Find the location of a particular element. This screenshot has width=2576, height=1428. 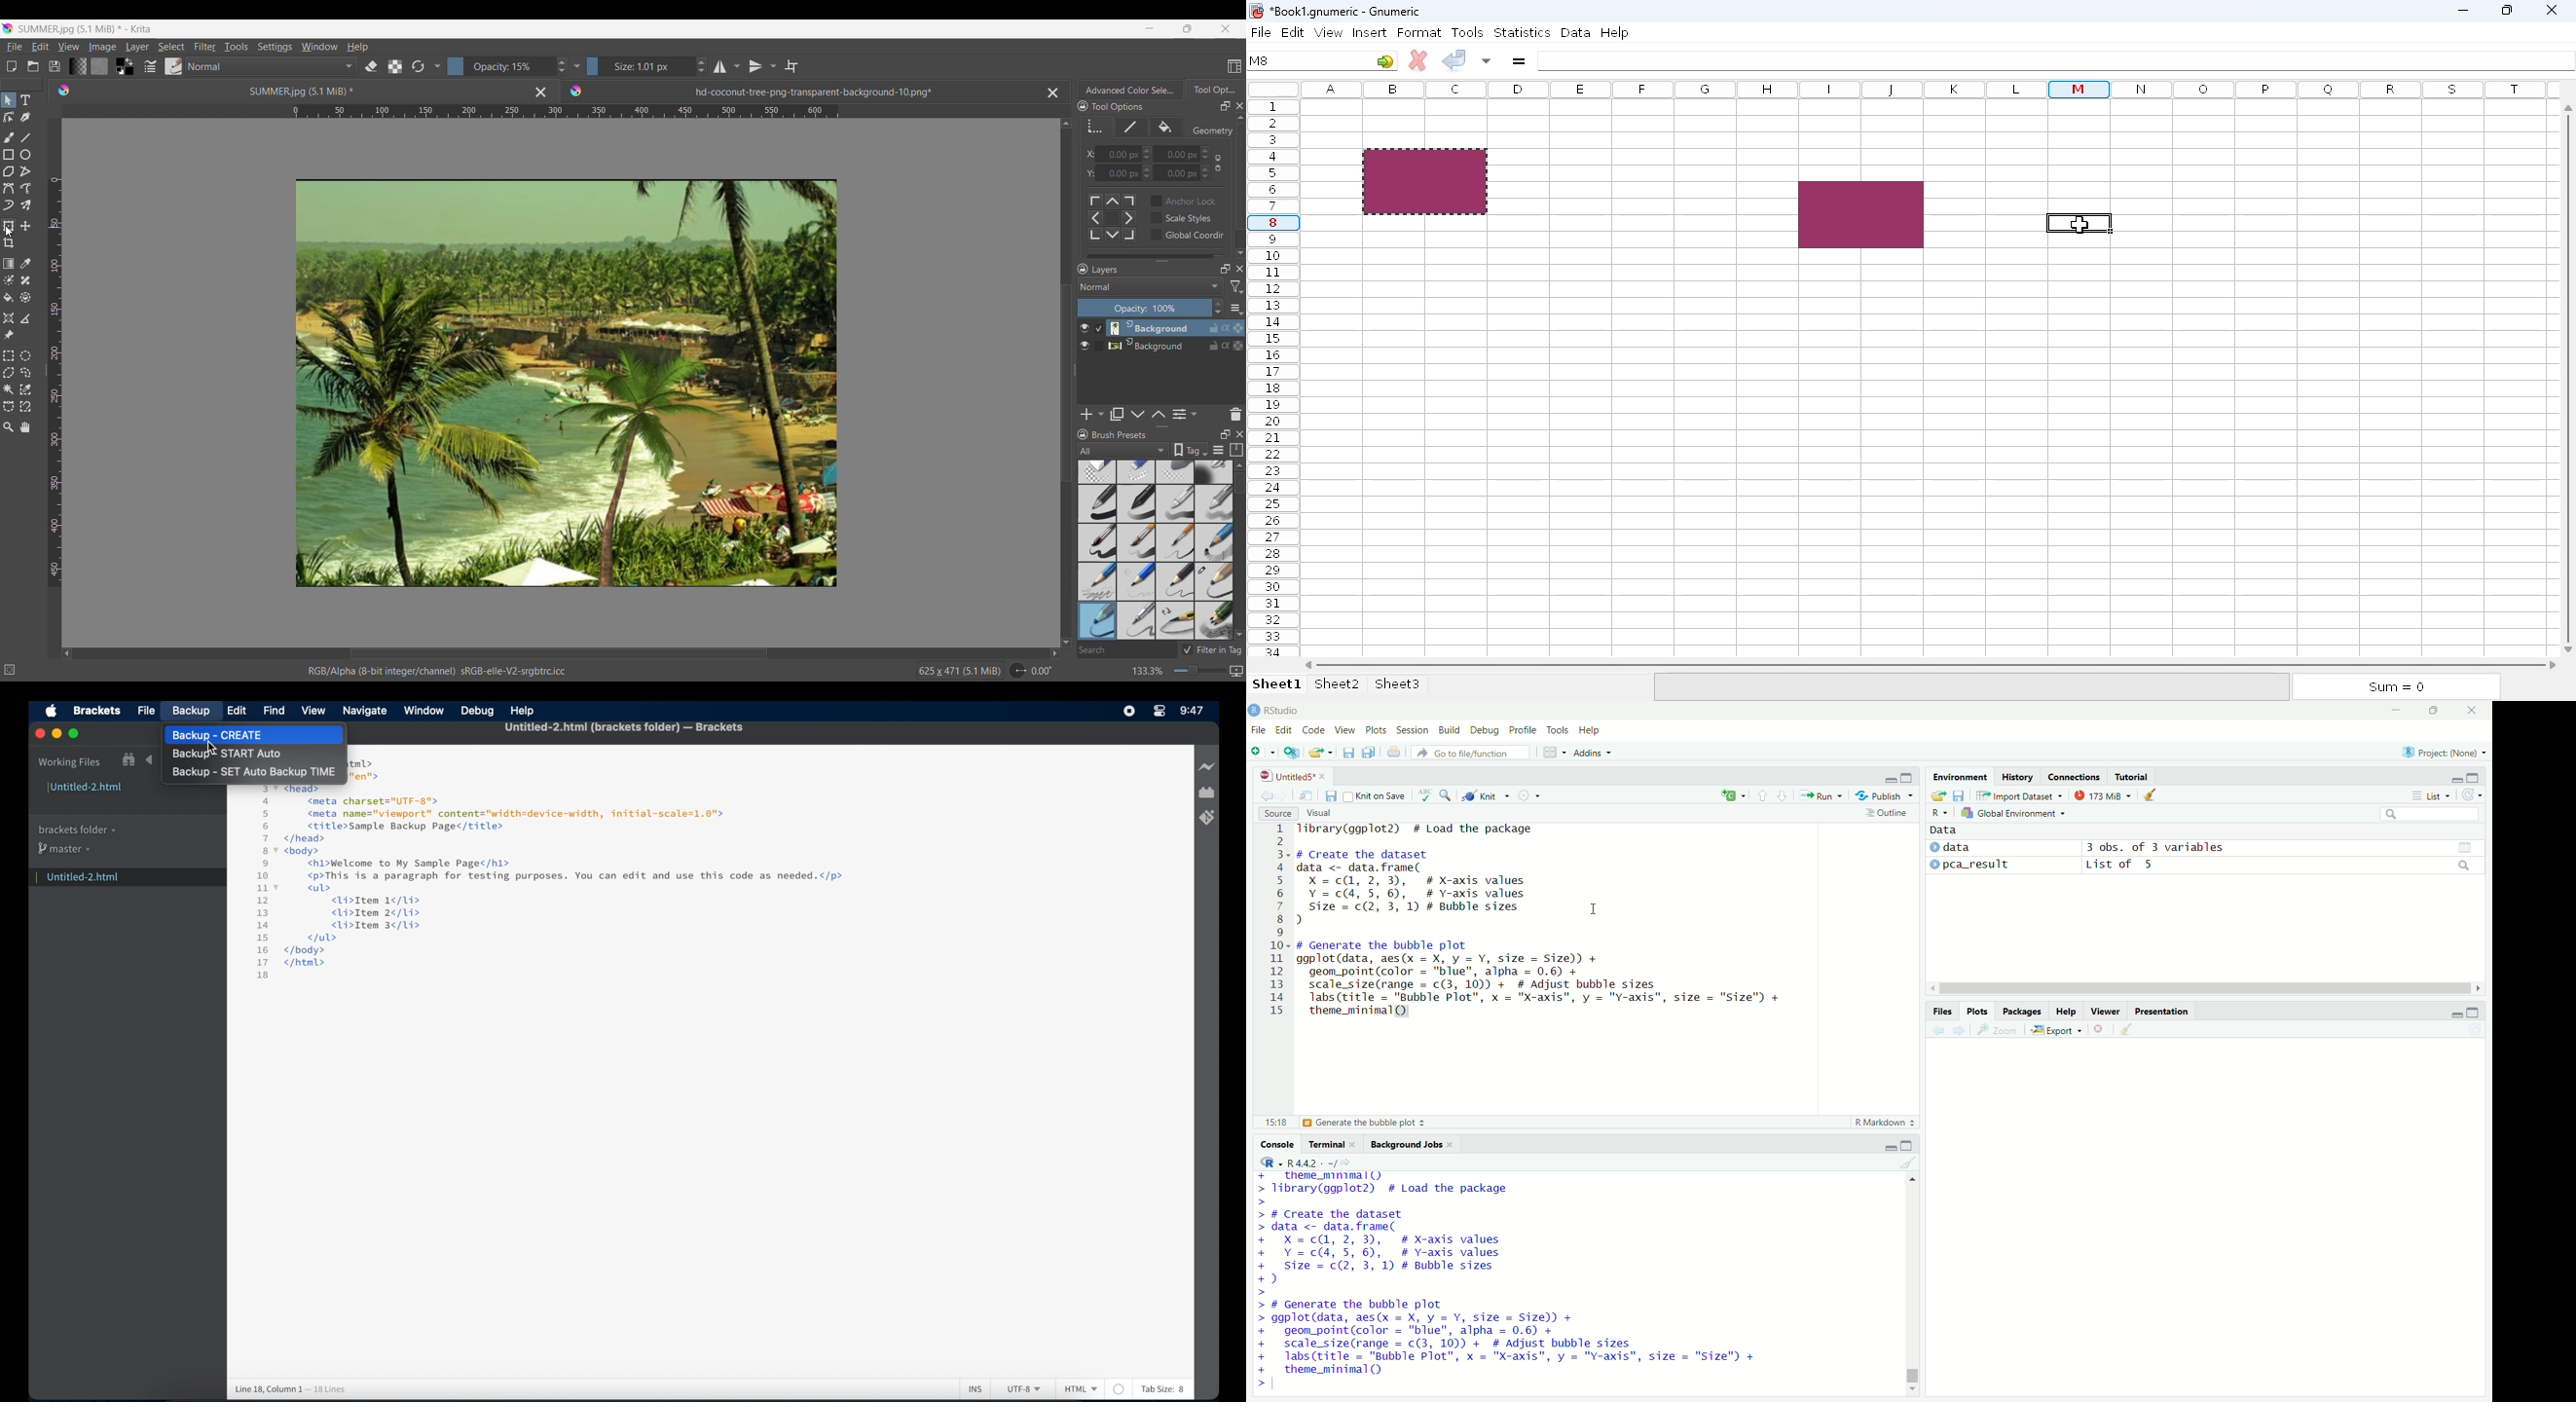

backup is located at coordinates (191, 711).